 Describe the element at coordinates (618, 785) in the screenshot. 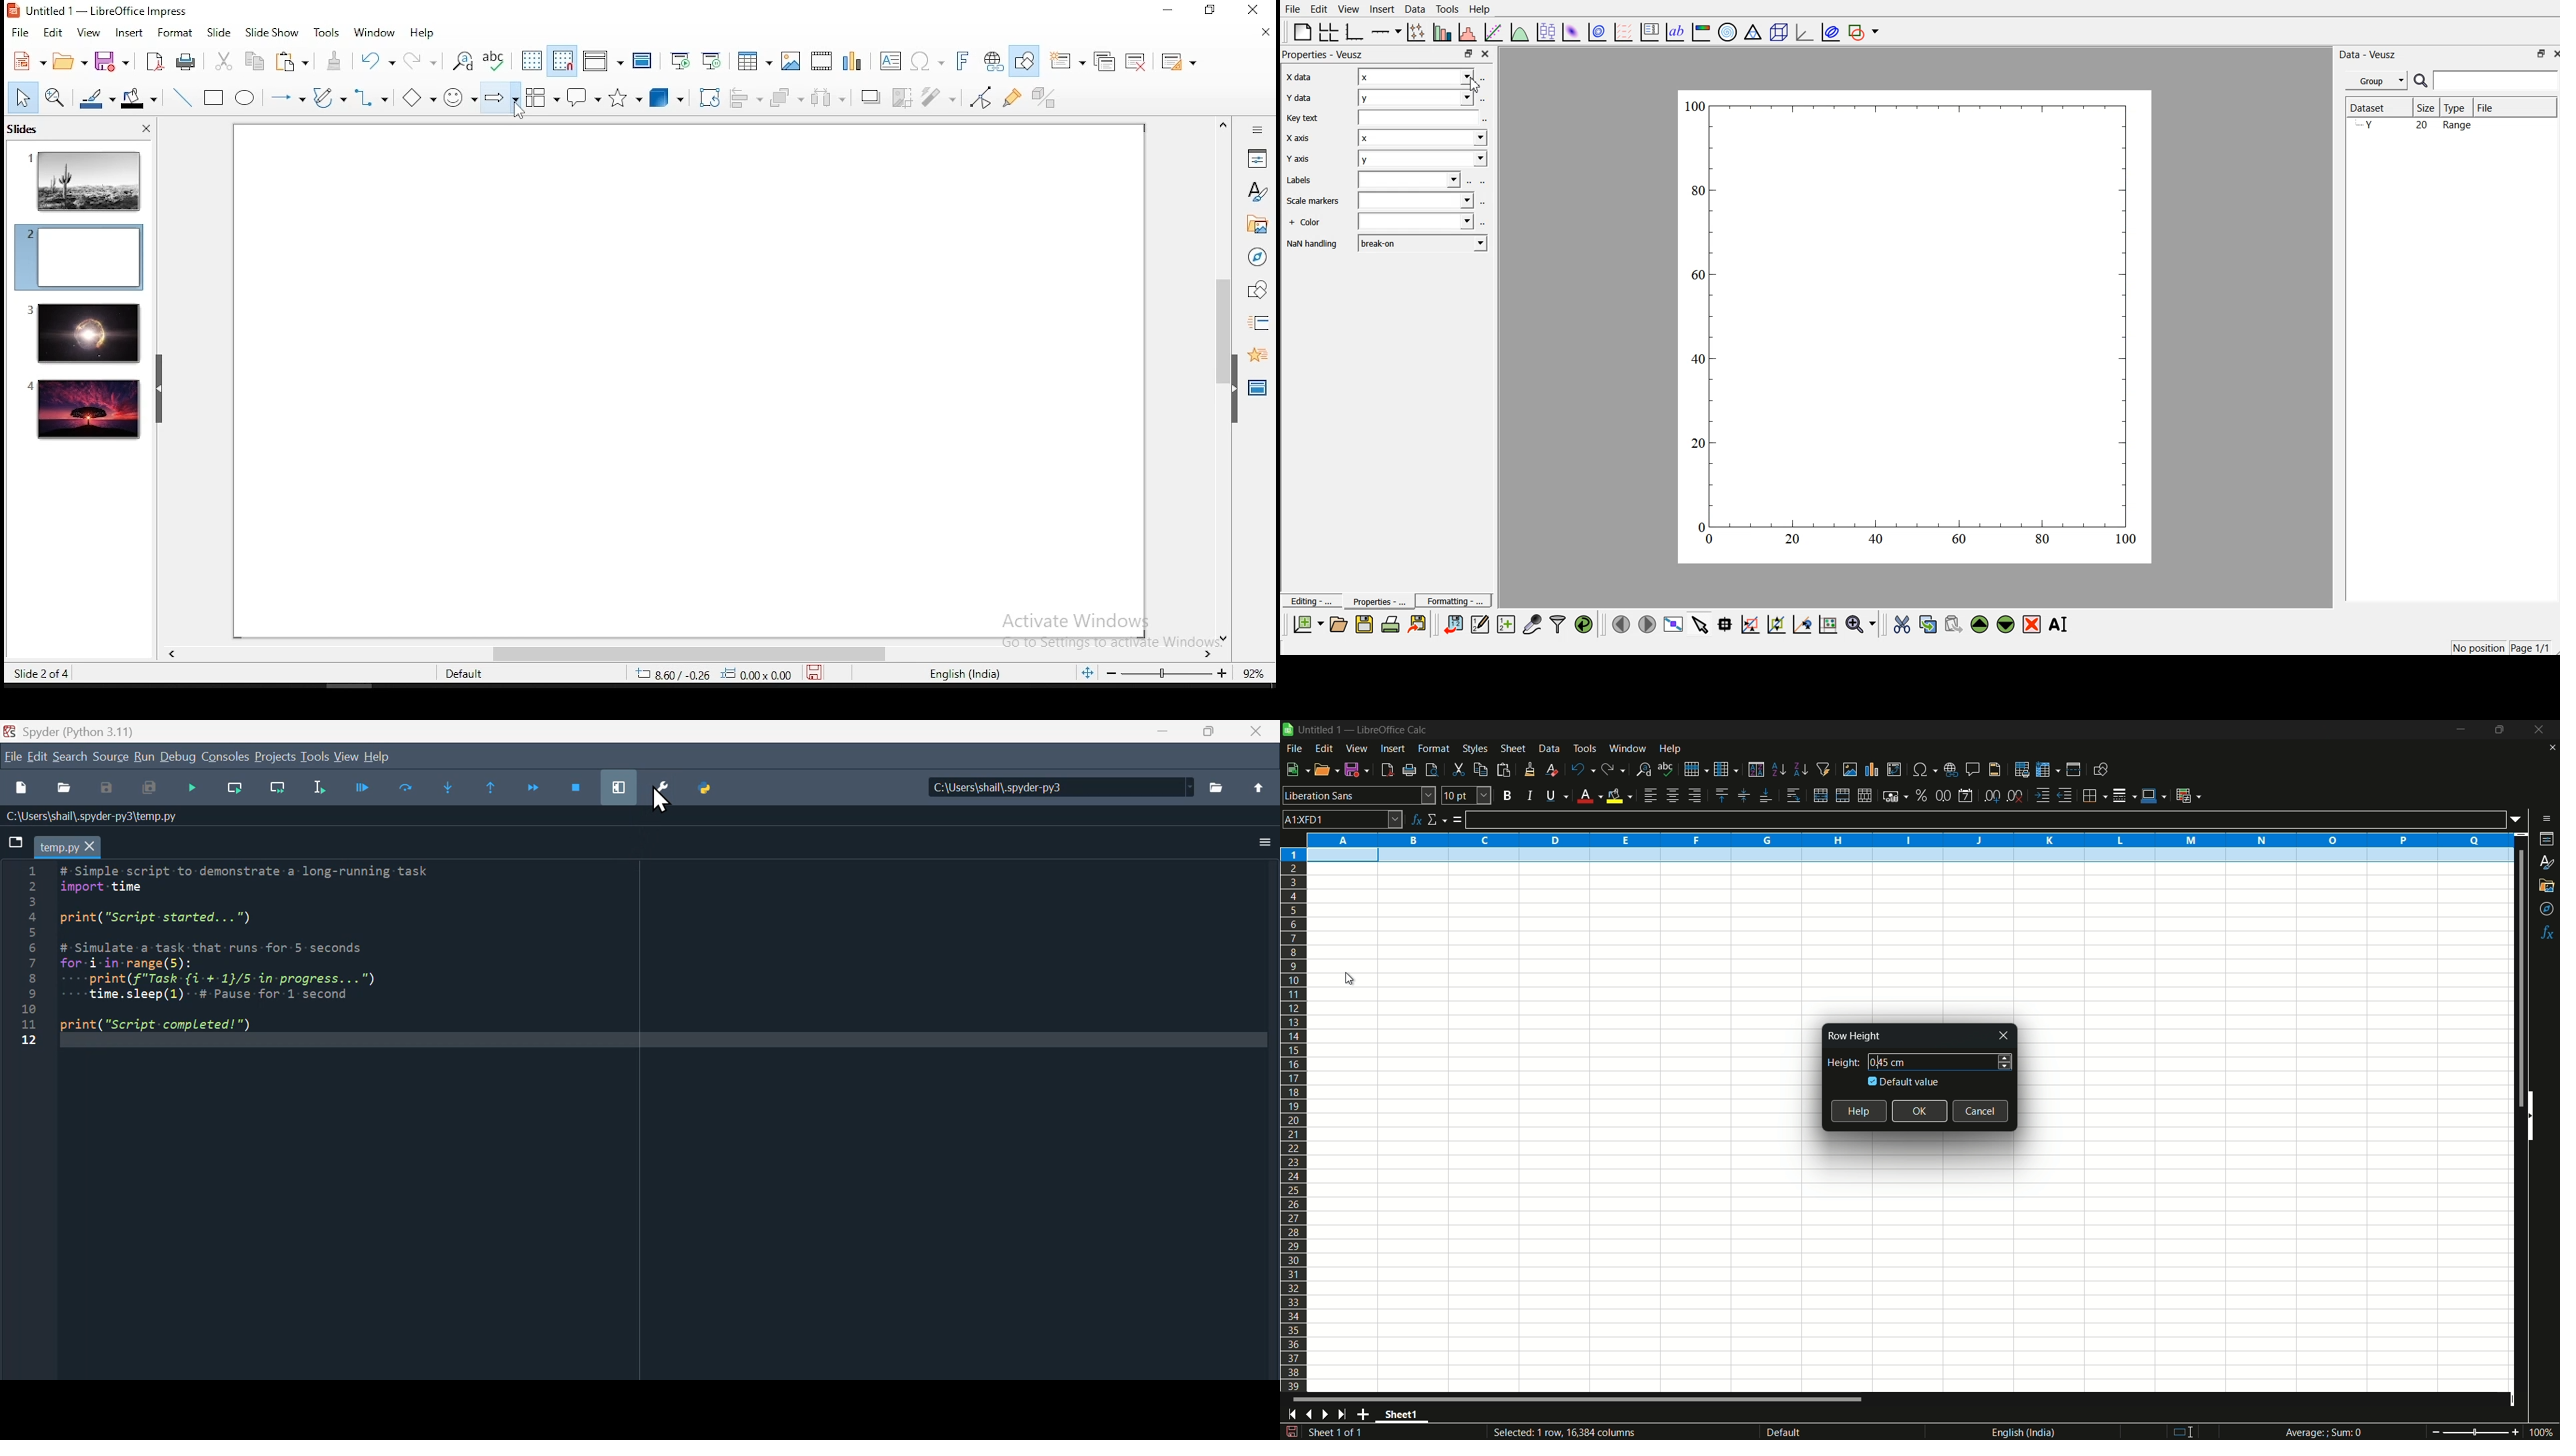

I see `maximise current window` at that location.